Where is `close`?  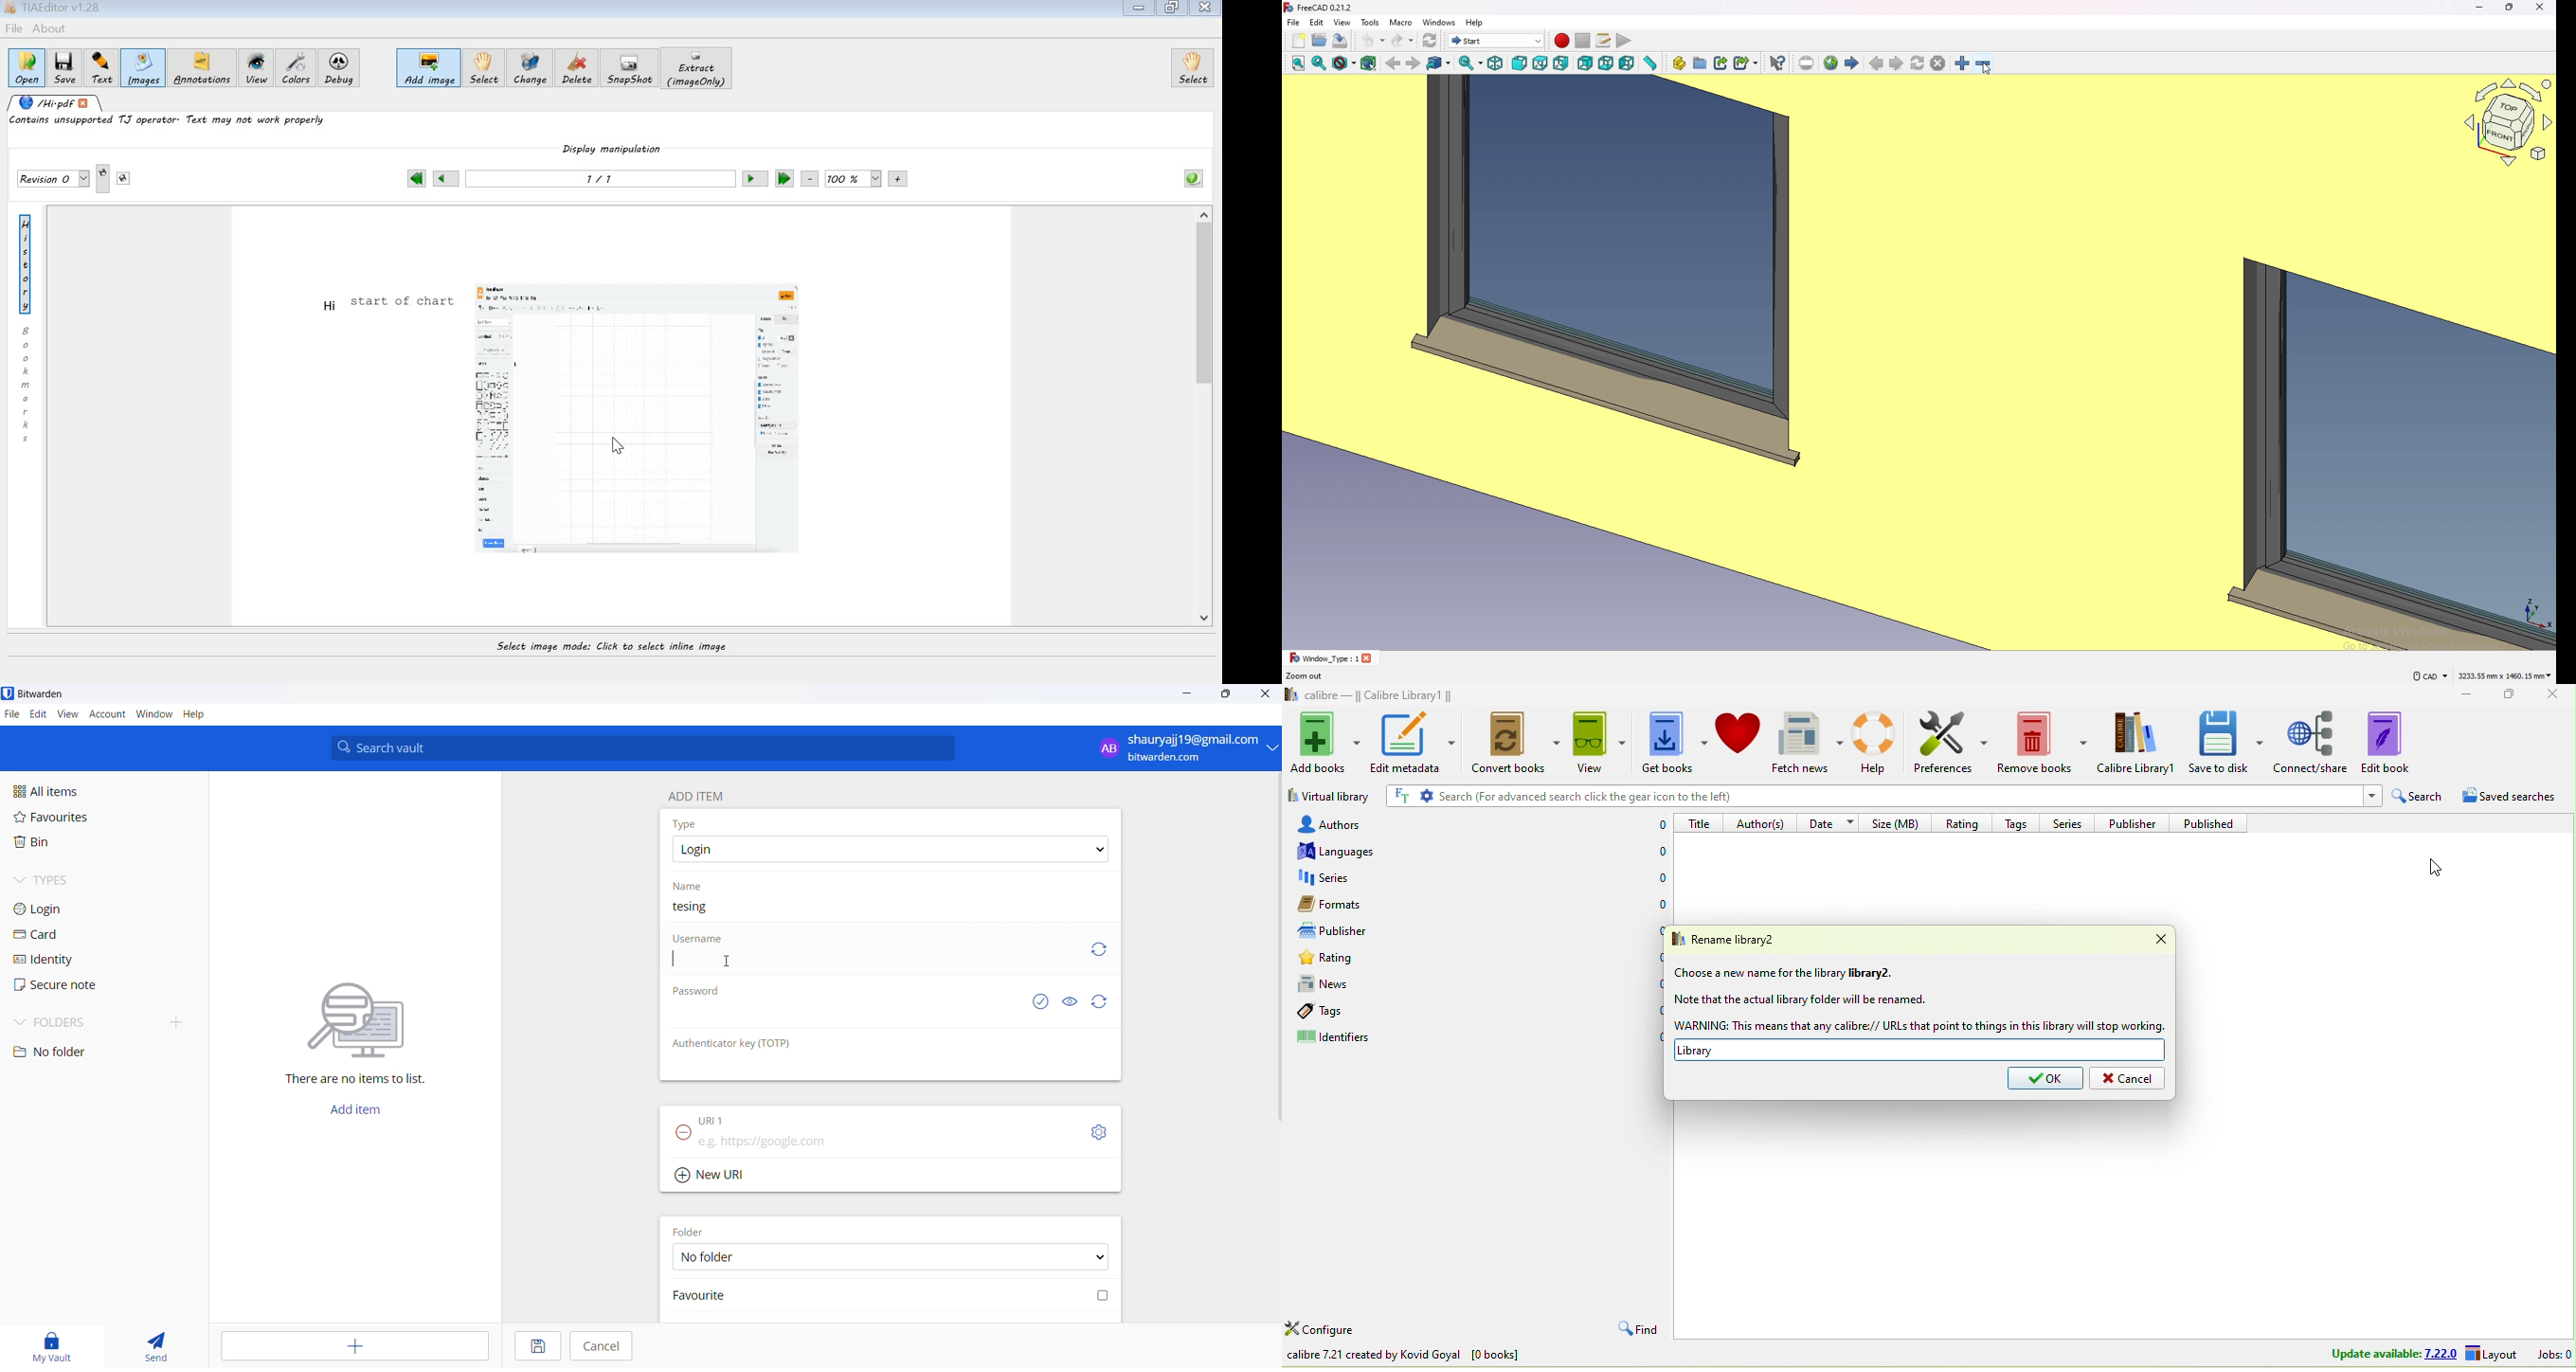 close is located at coordinates (2553, 695).